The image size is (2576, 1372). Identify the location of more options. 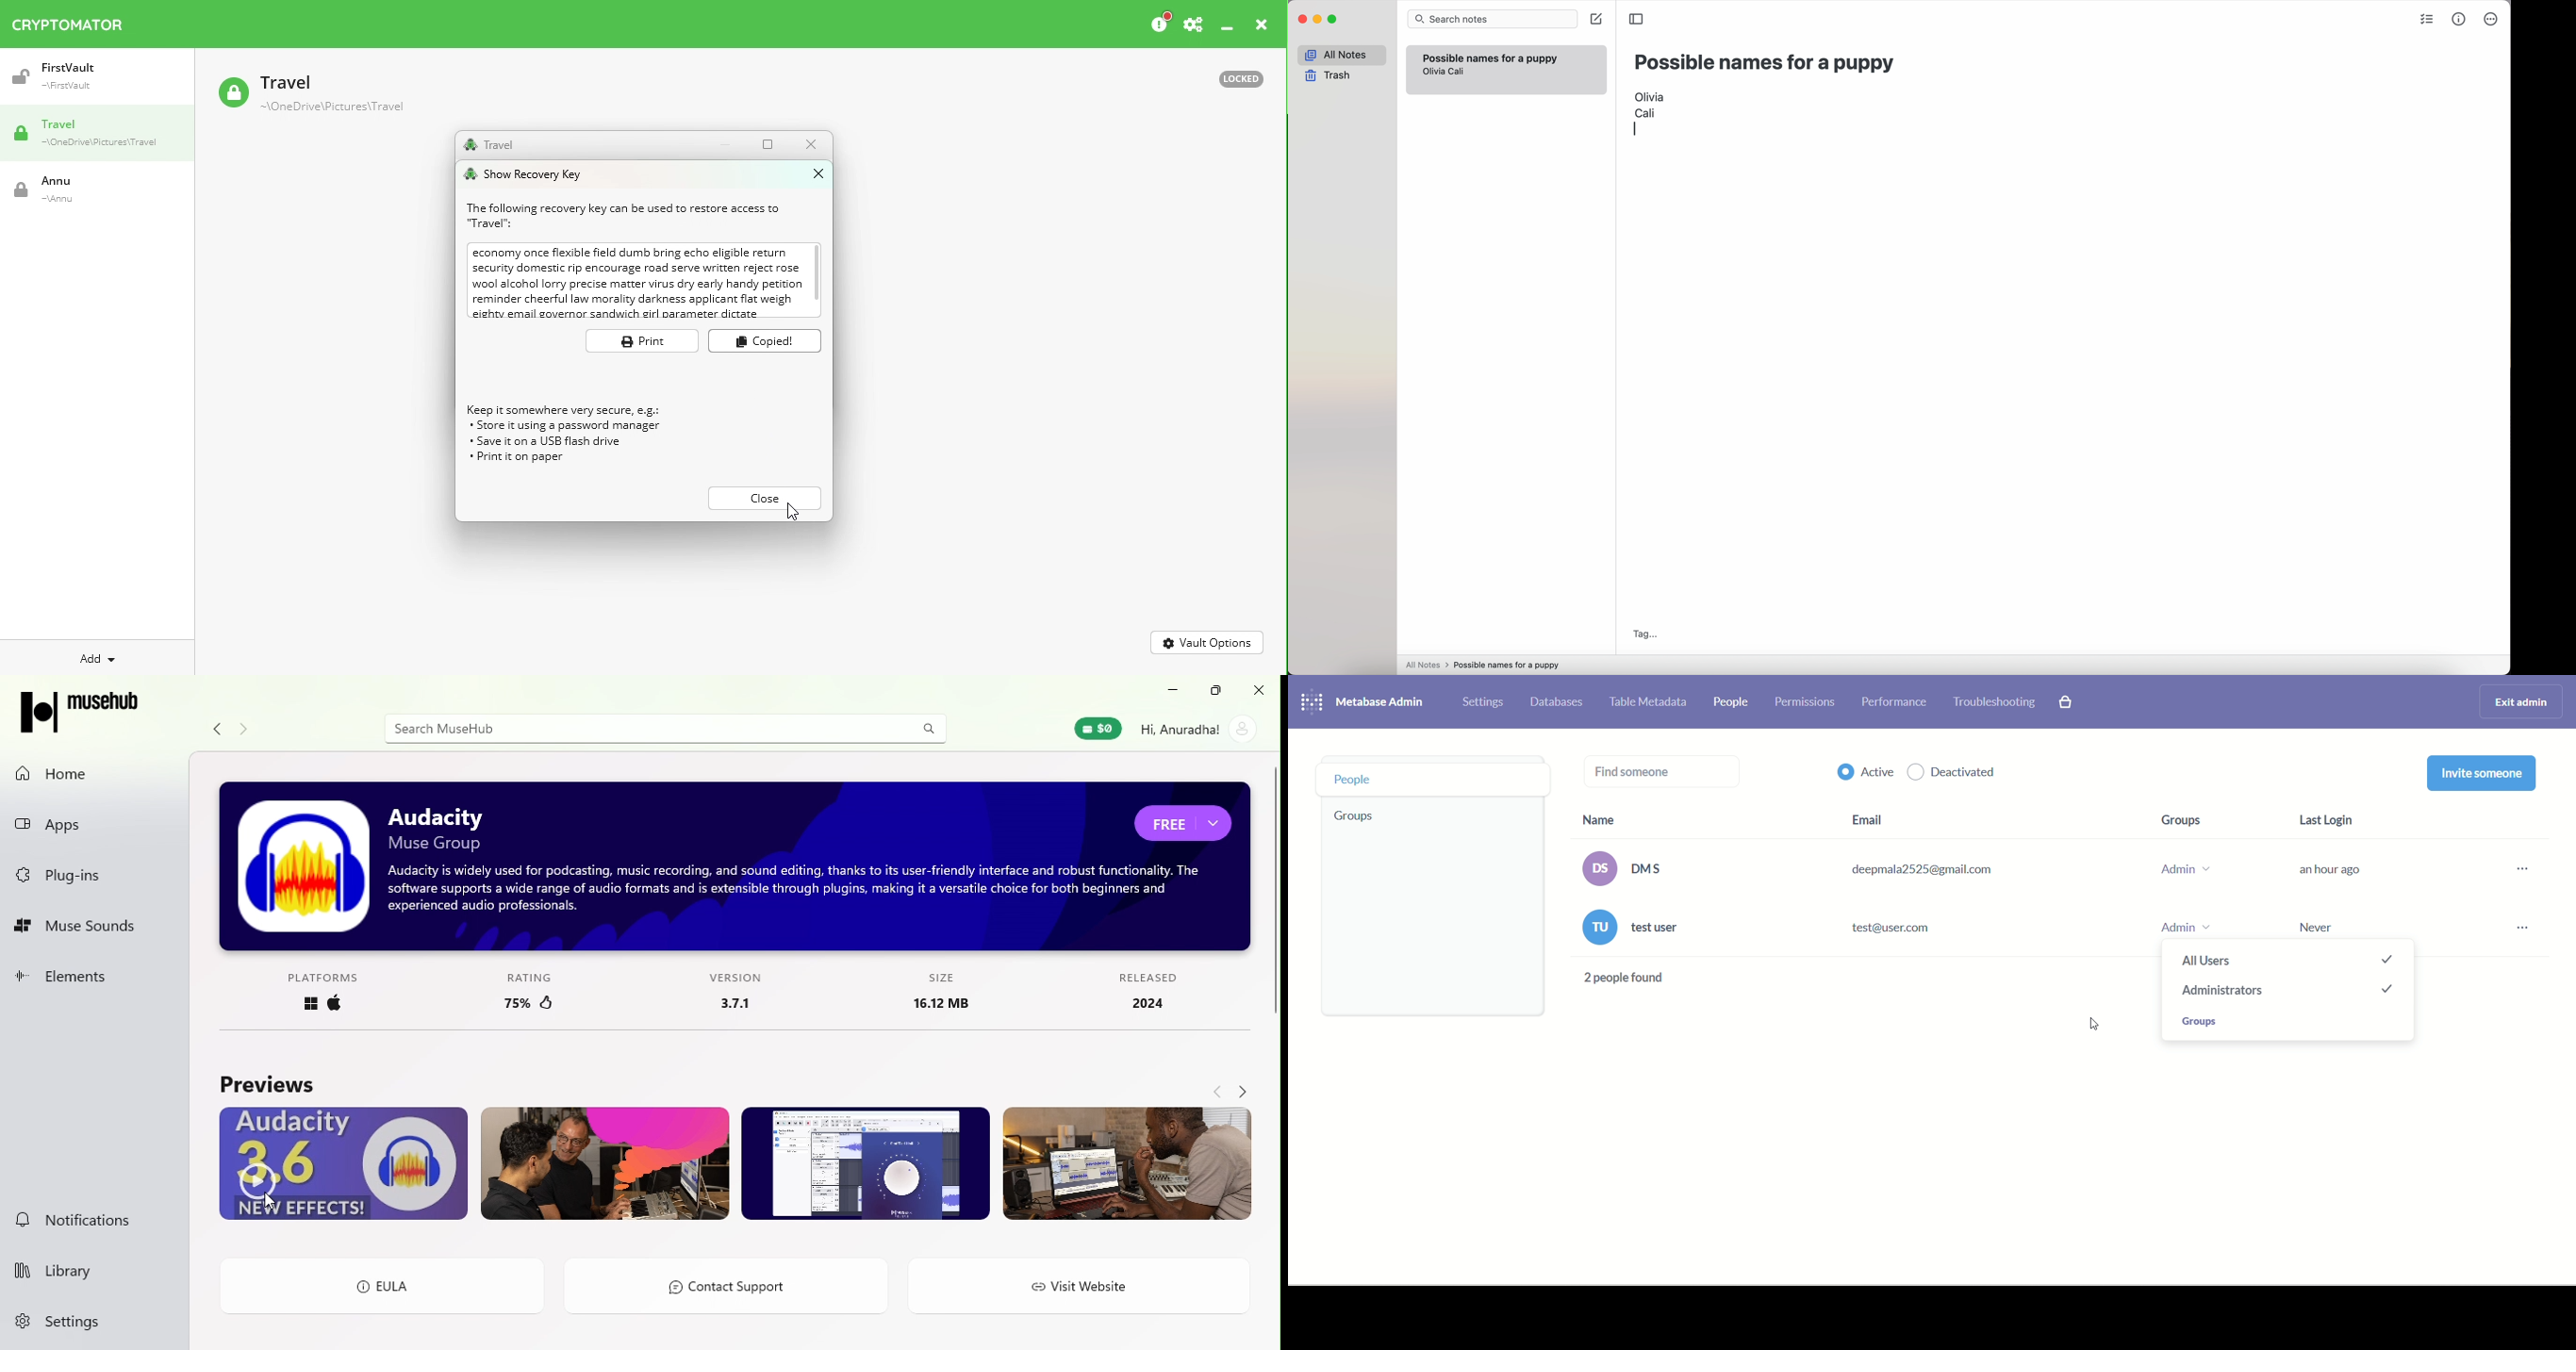
(2493, 20).